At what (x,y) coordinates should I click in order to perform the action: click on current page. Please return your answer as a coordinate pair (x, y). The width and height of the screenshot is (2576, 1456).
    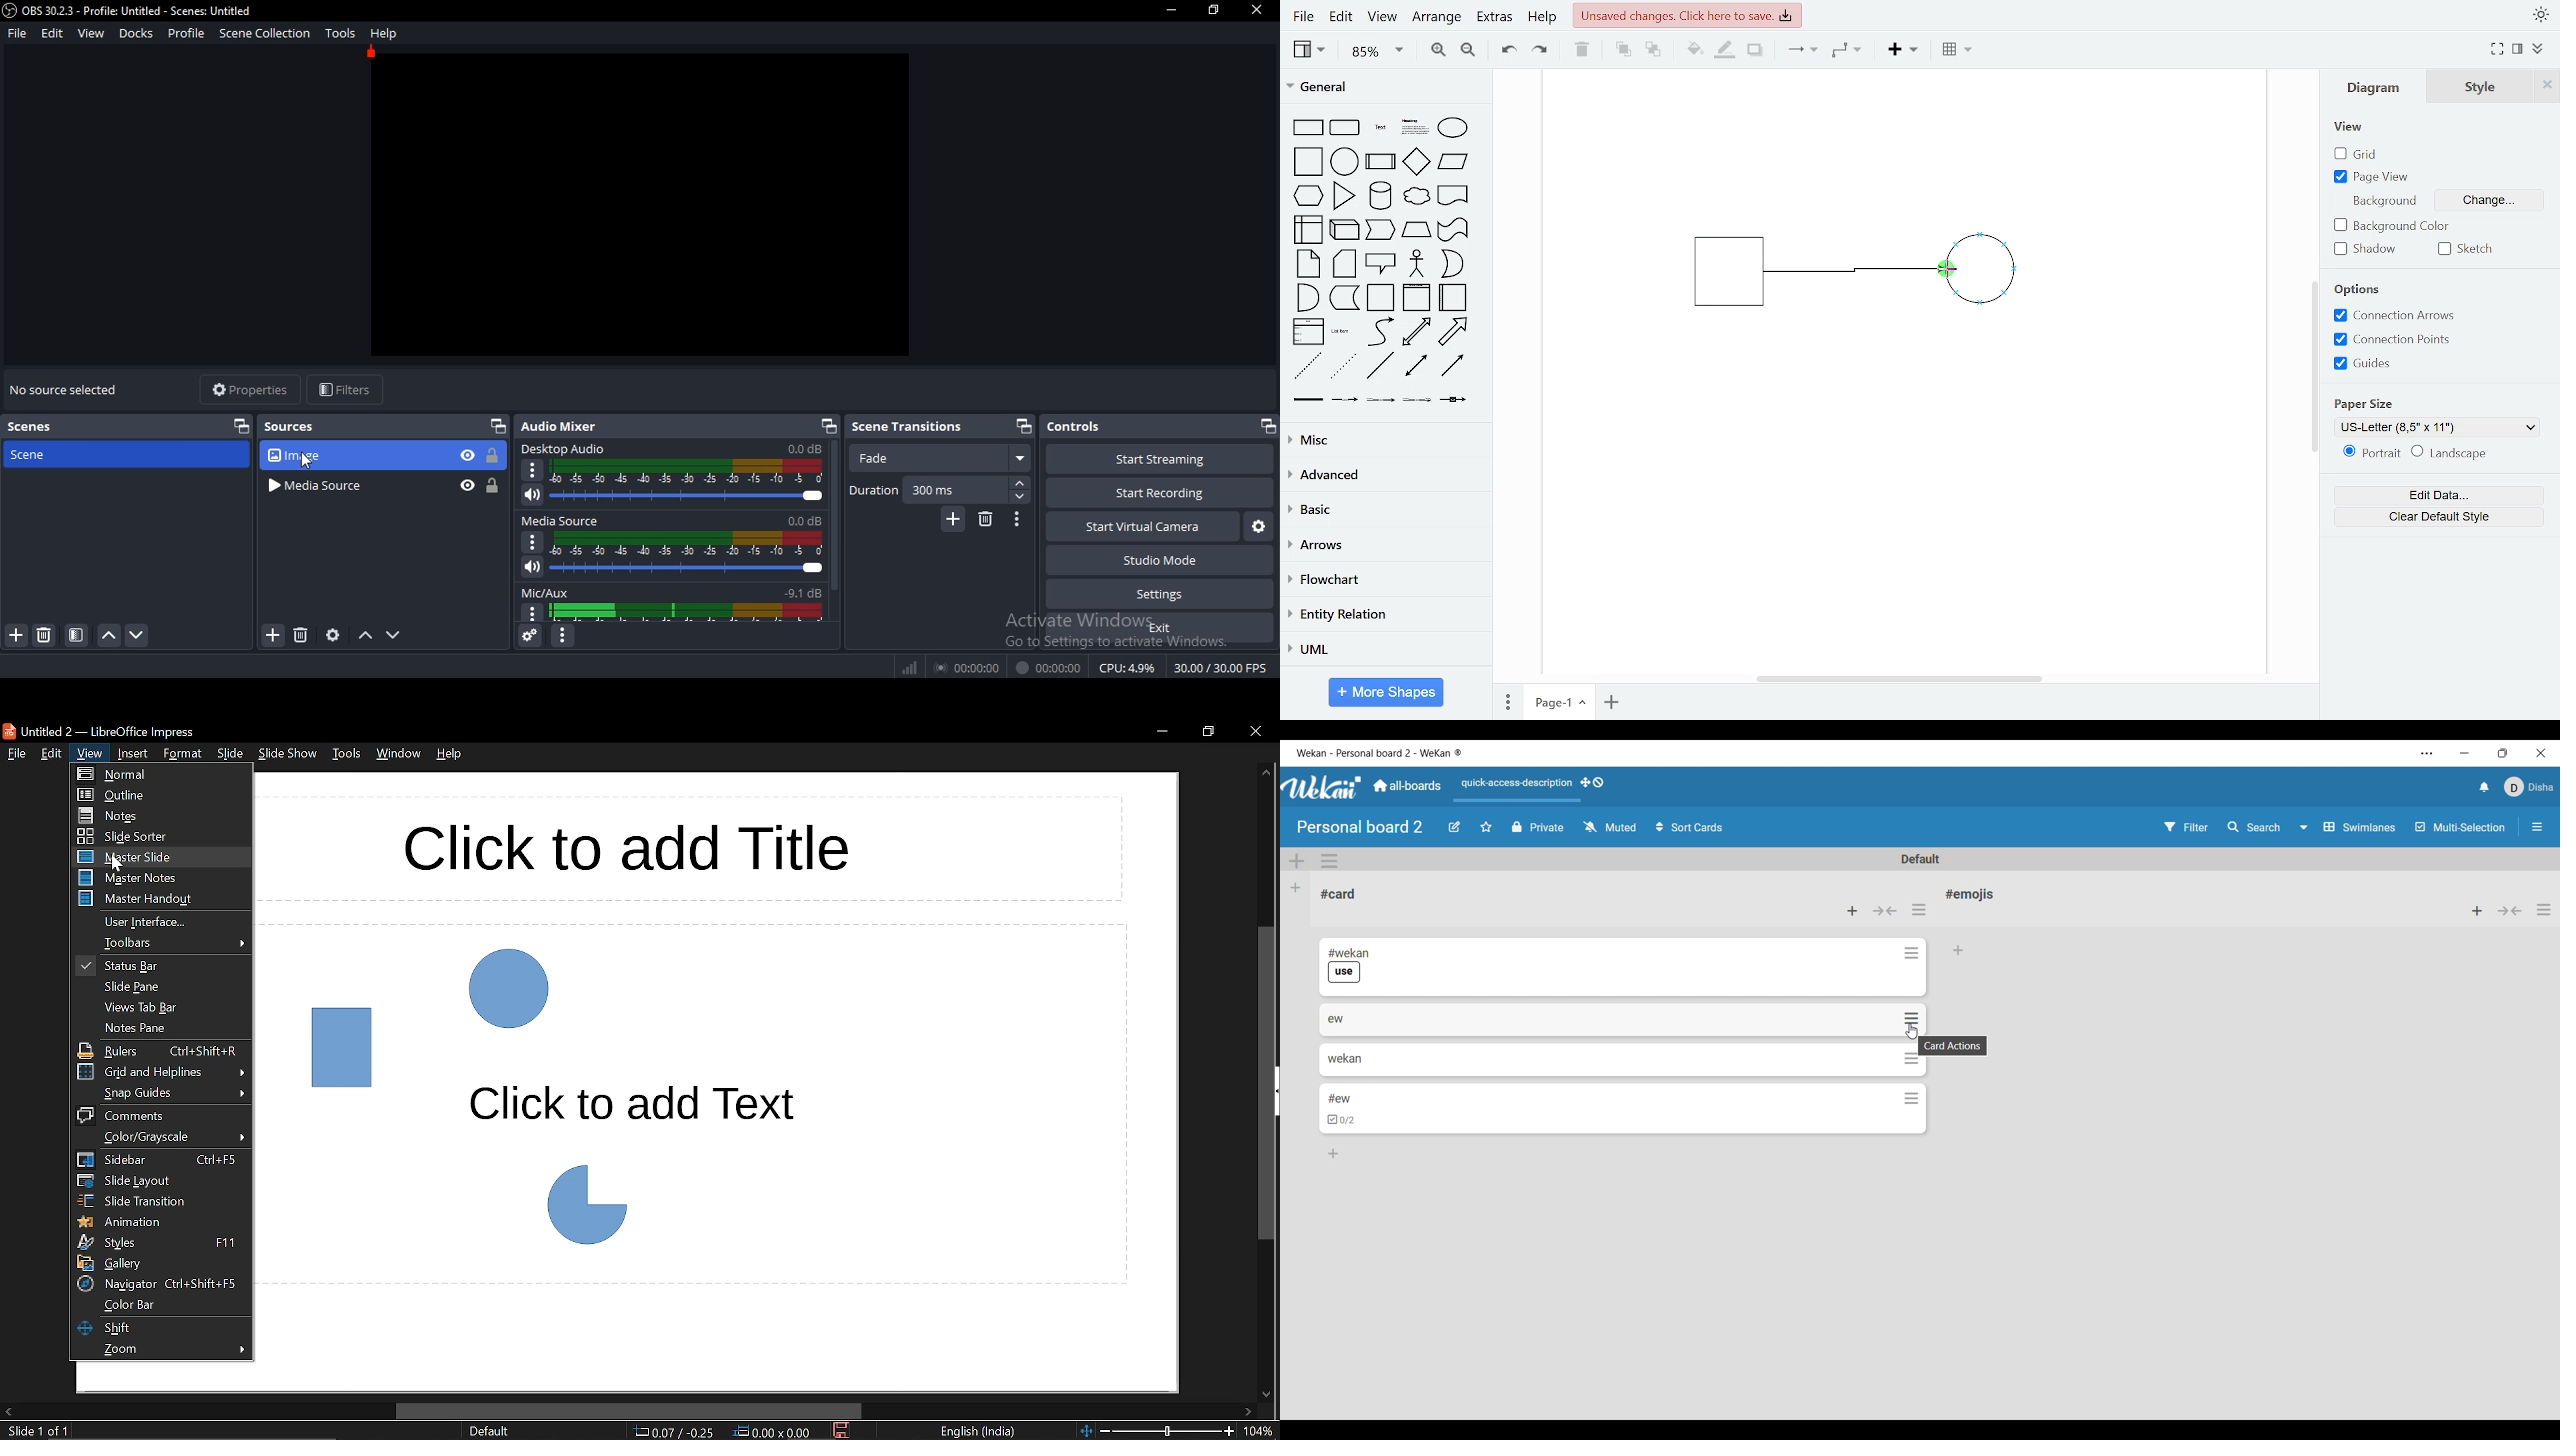
    Looking at the image, I should click on (1559, 701).